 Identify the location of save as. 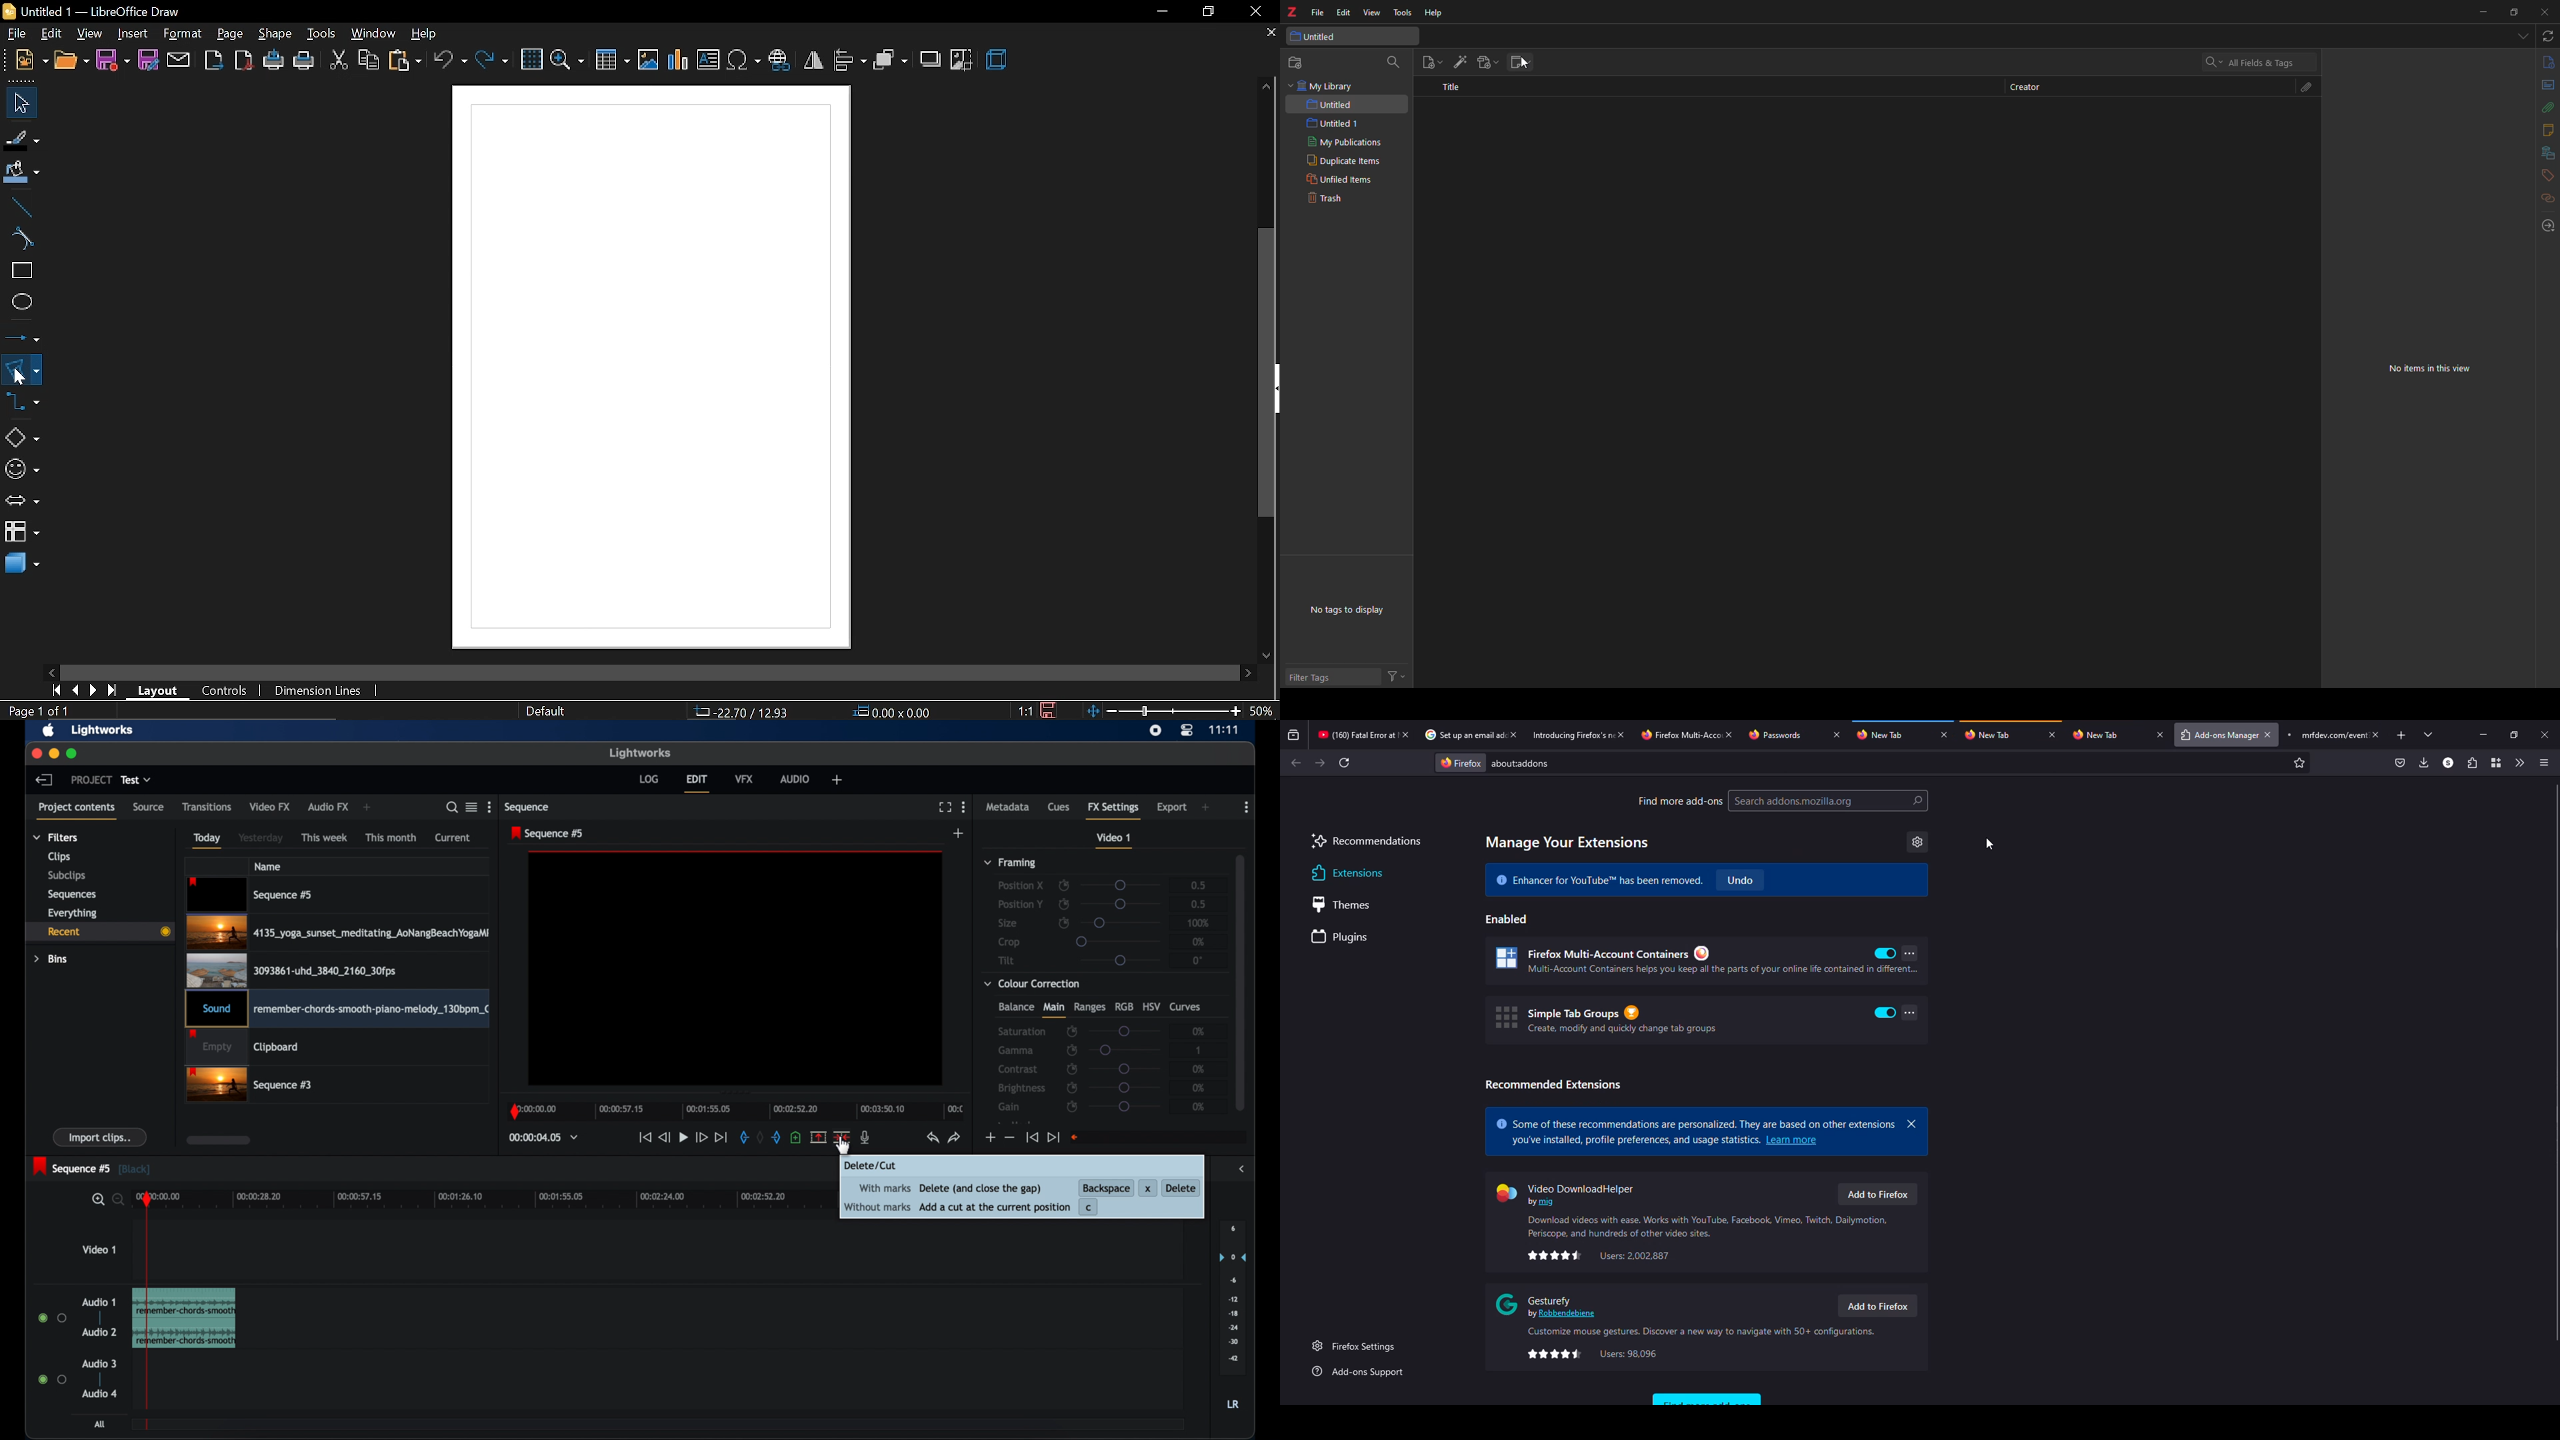
(148, 61).